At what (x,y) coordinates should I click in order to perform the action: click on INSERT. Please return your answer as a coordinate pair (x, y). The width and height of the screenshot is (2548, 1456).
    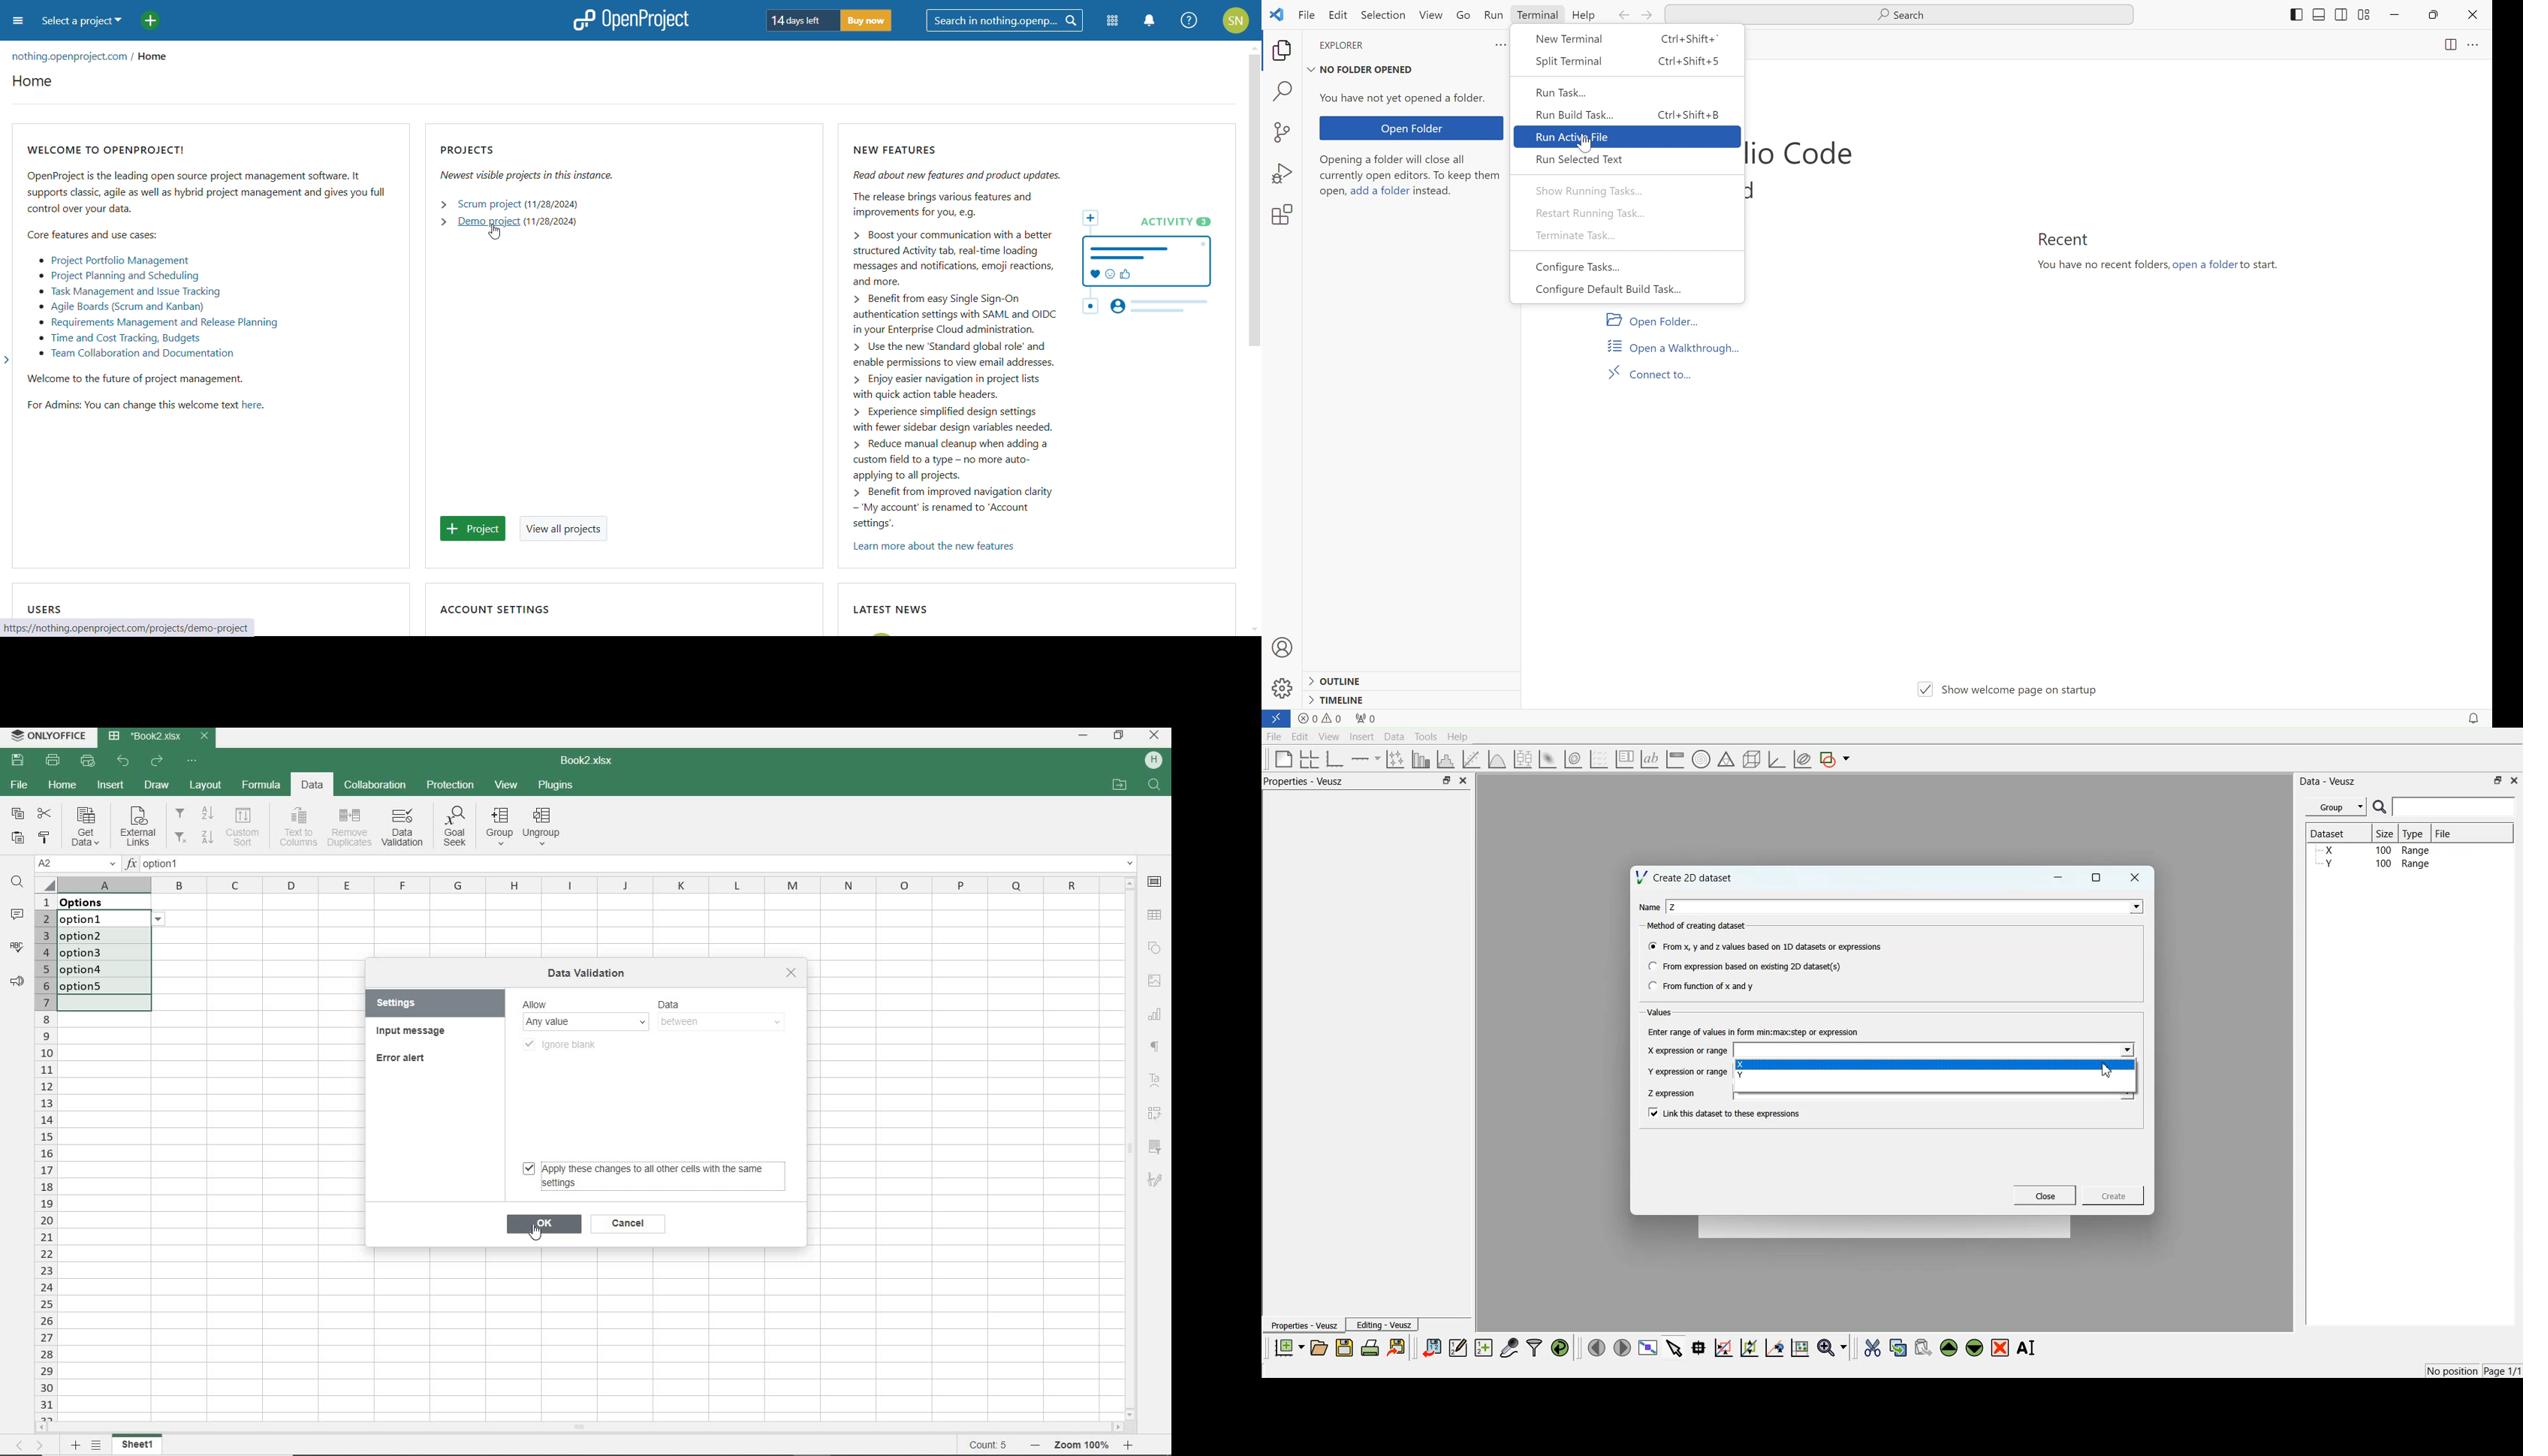
    Looking at the image, I should click on (110, 786).